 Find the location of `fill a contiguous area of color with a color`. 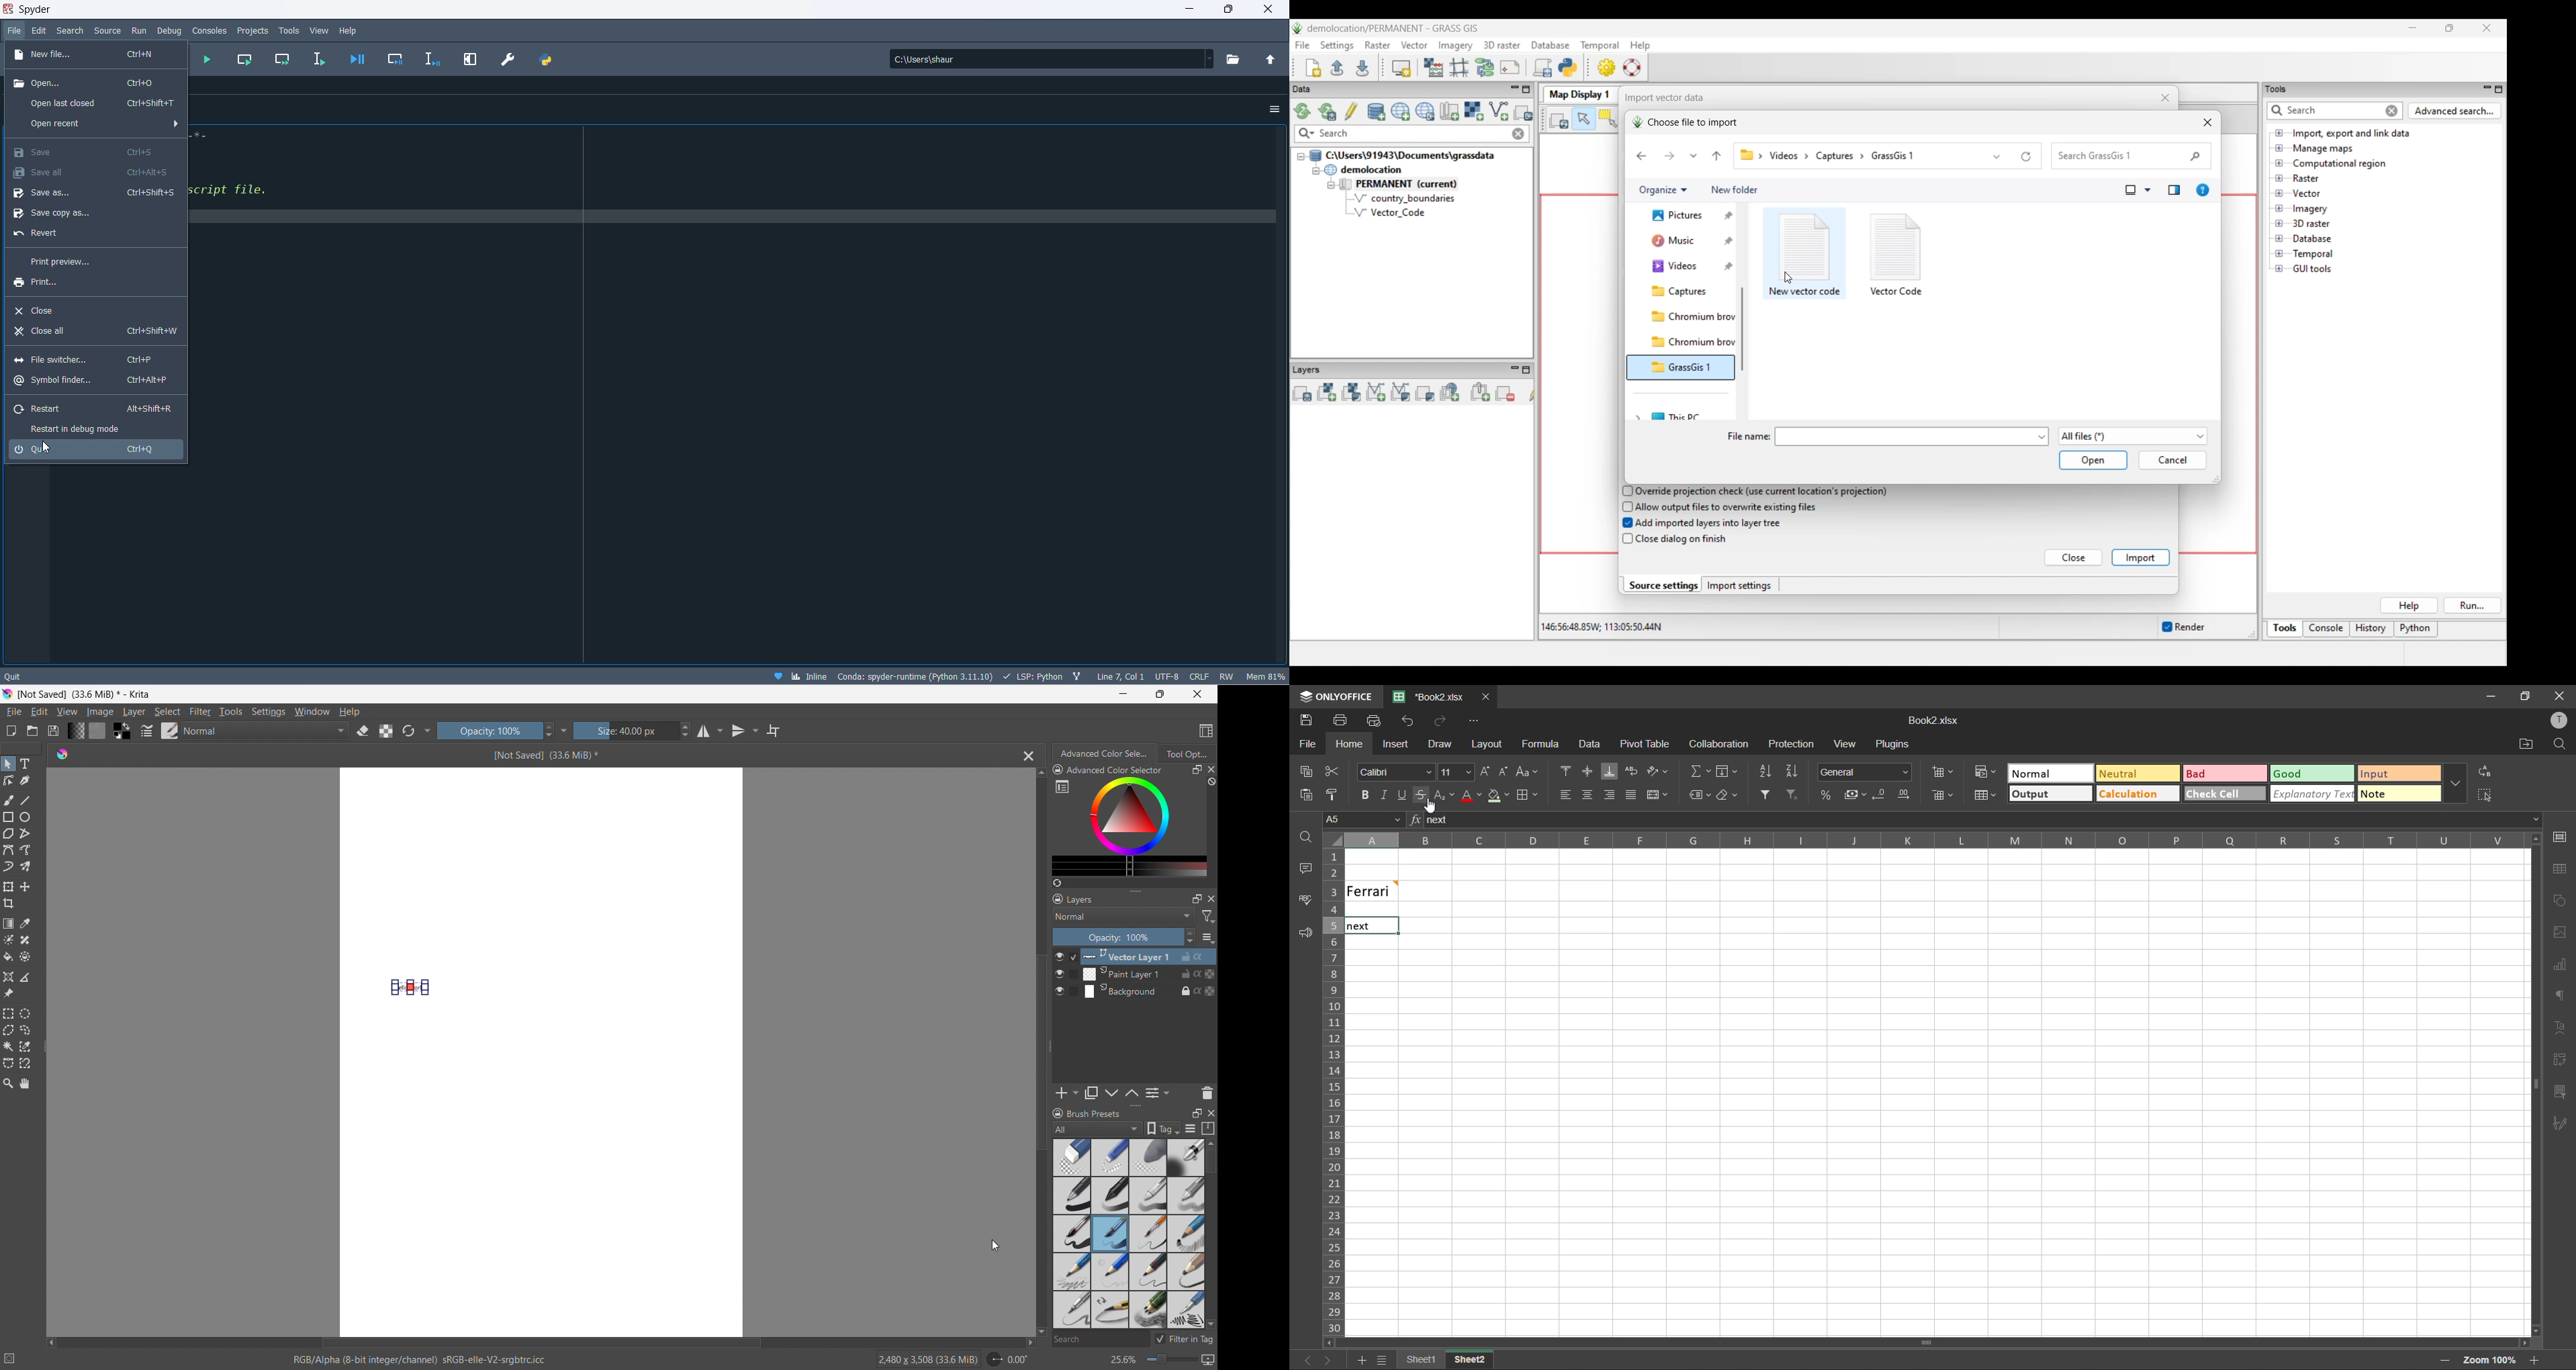

fill a contiguous area of color with a color is located at coordinates (8, 957).